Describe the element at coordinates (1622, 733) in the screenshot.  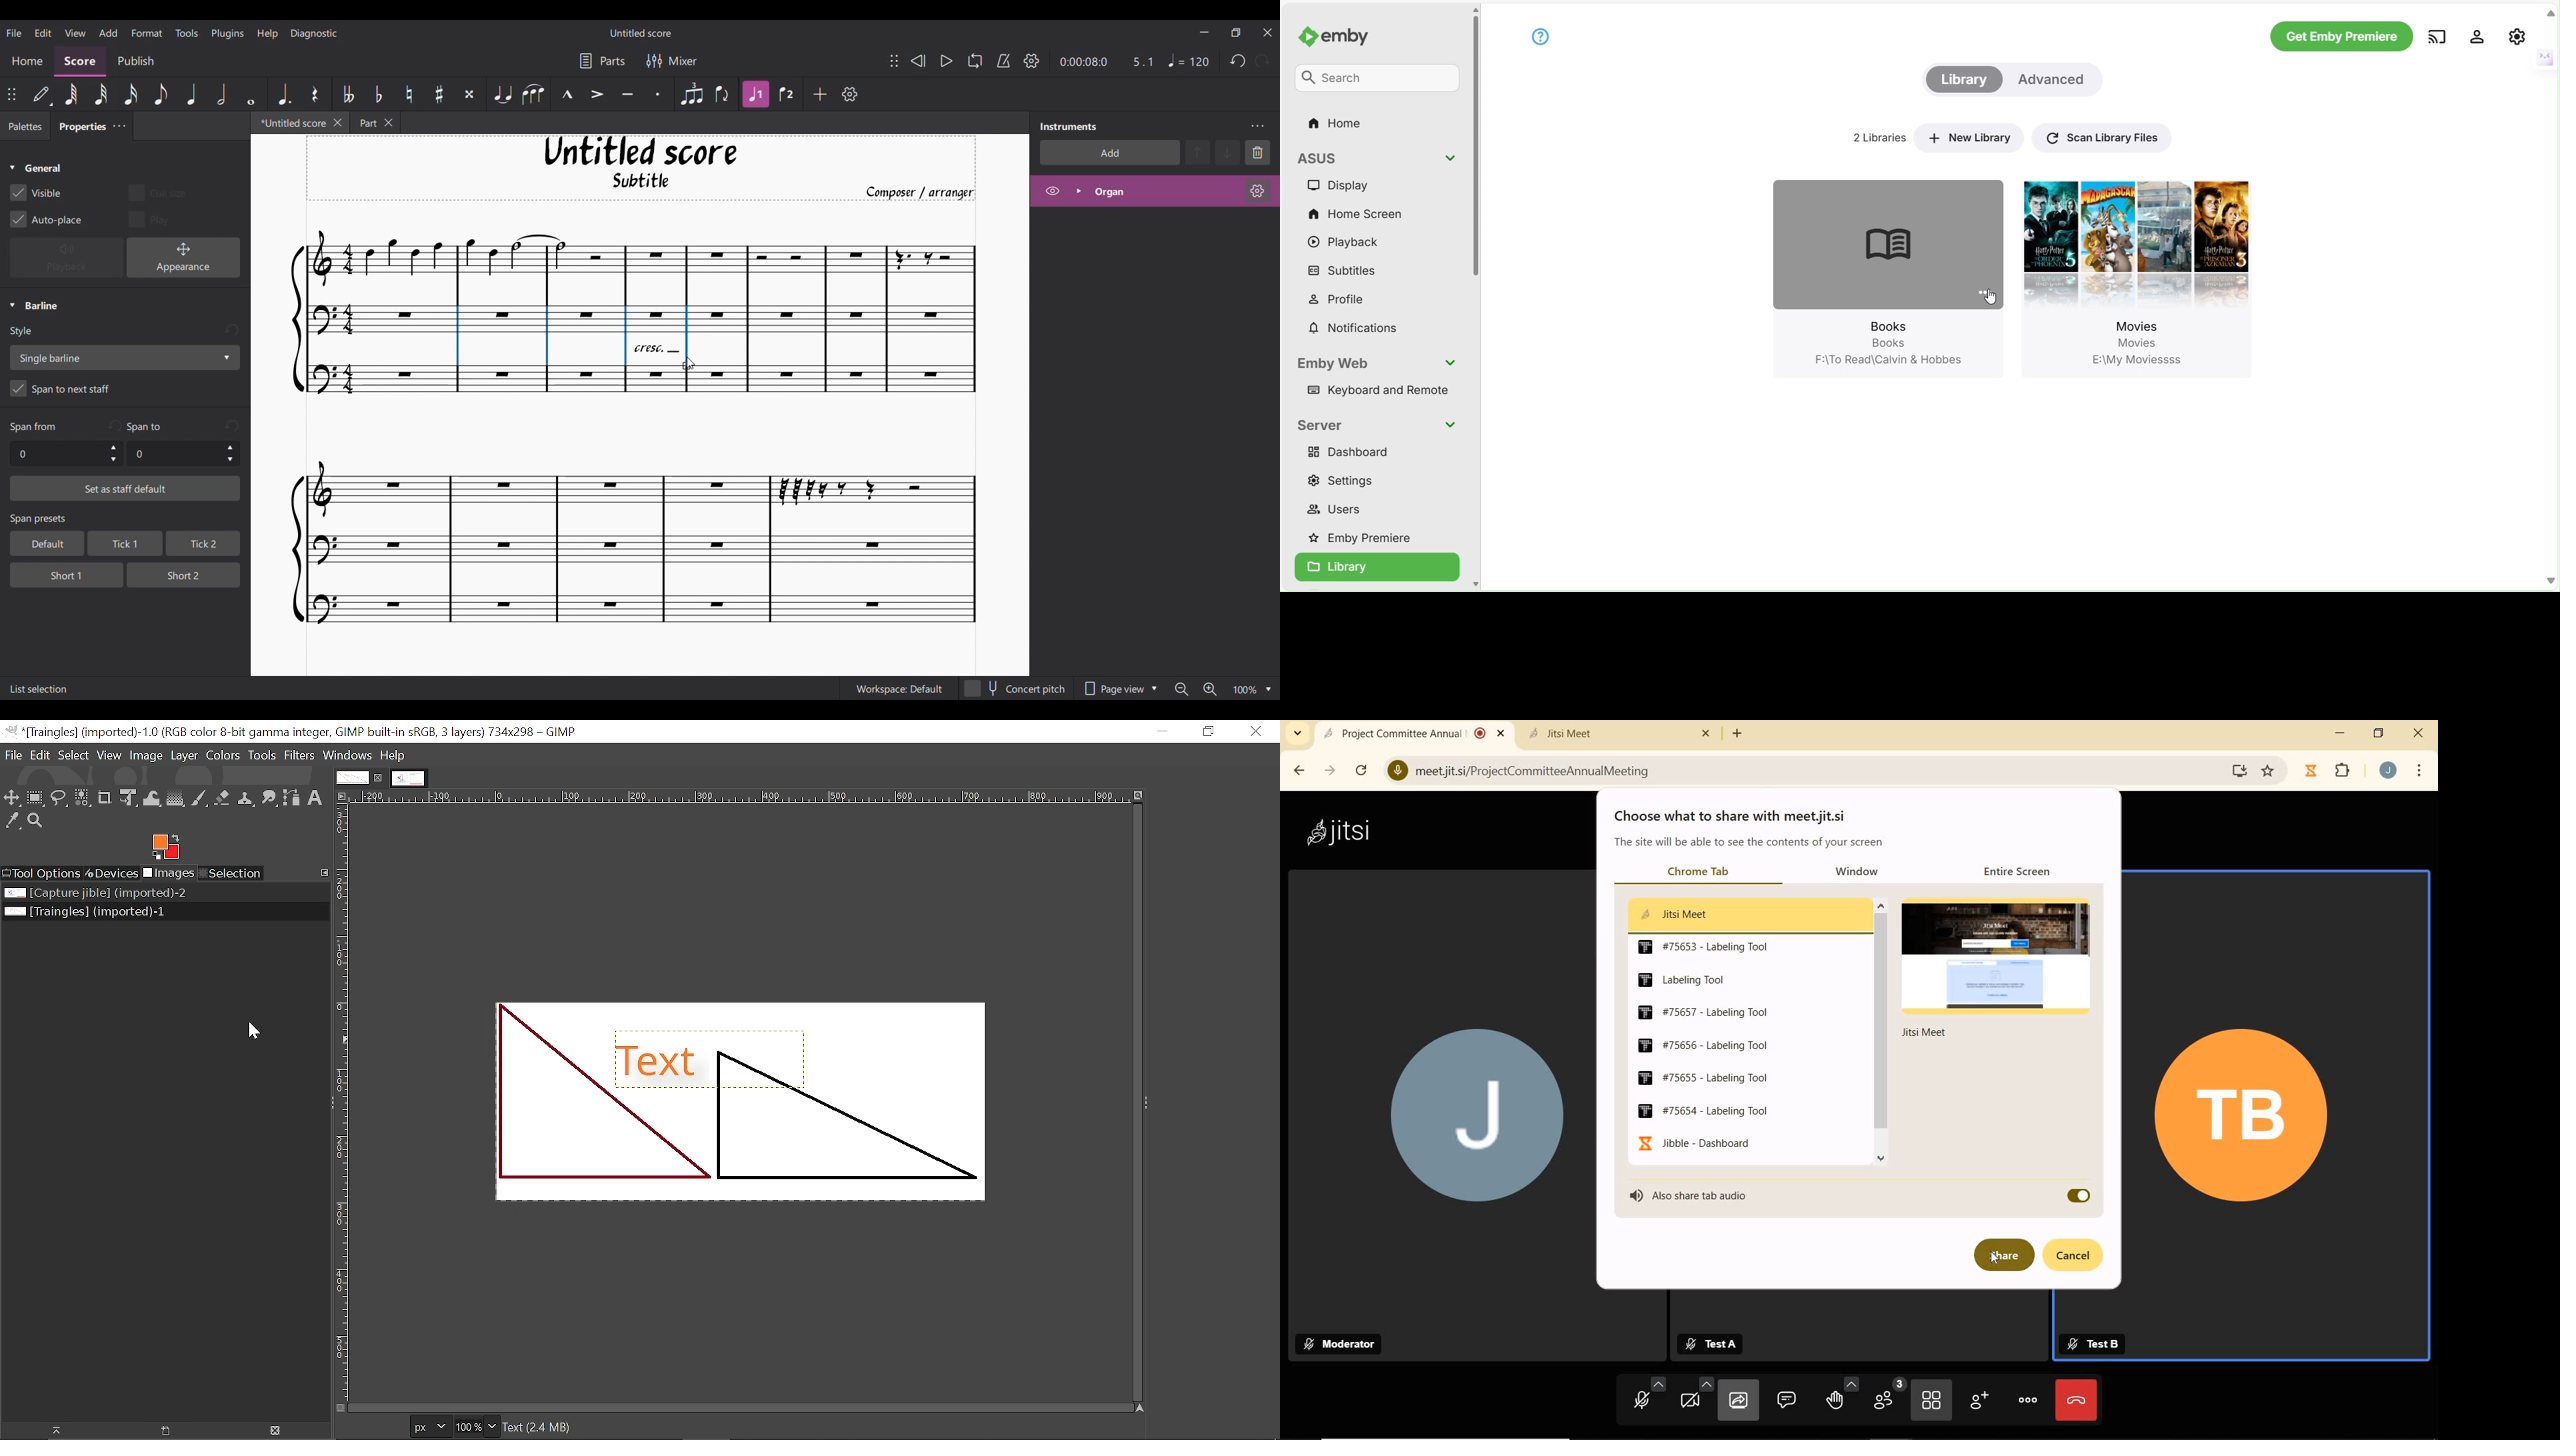
I see `Jitsi Meet` at that location.